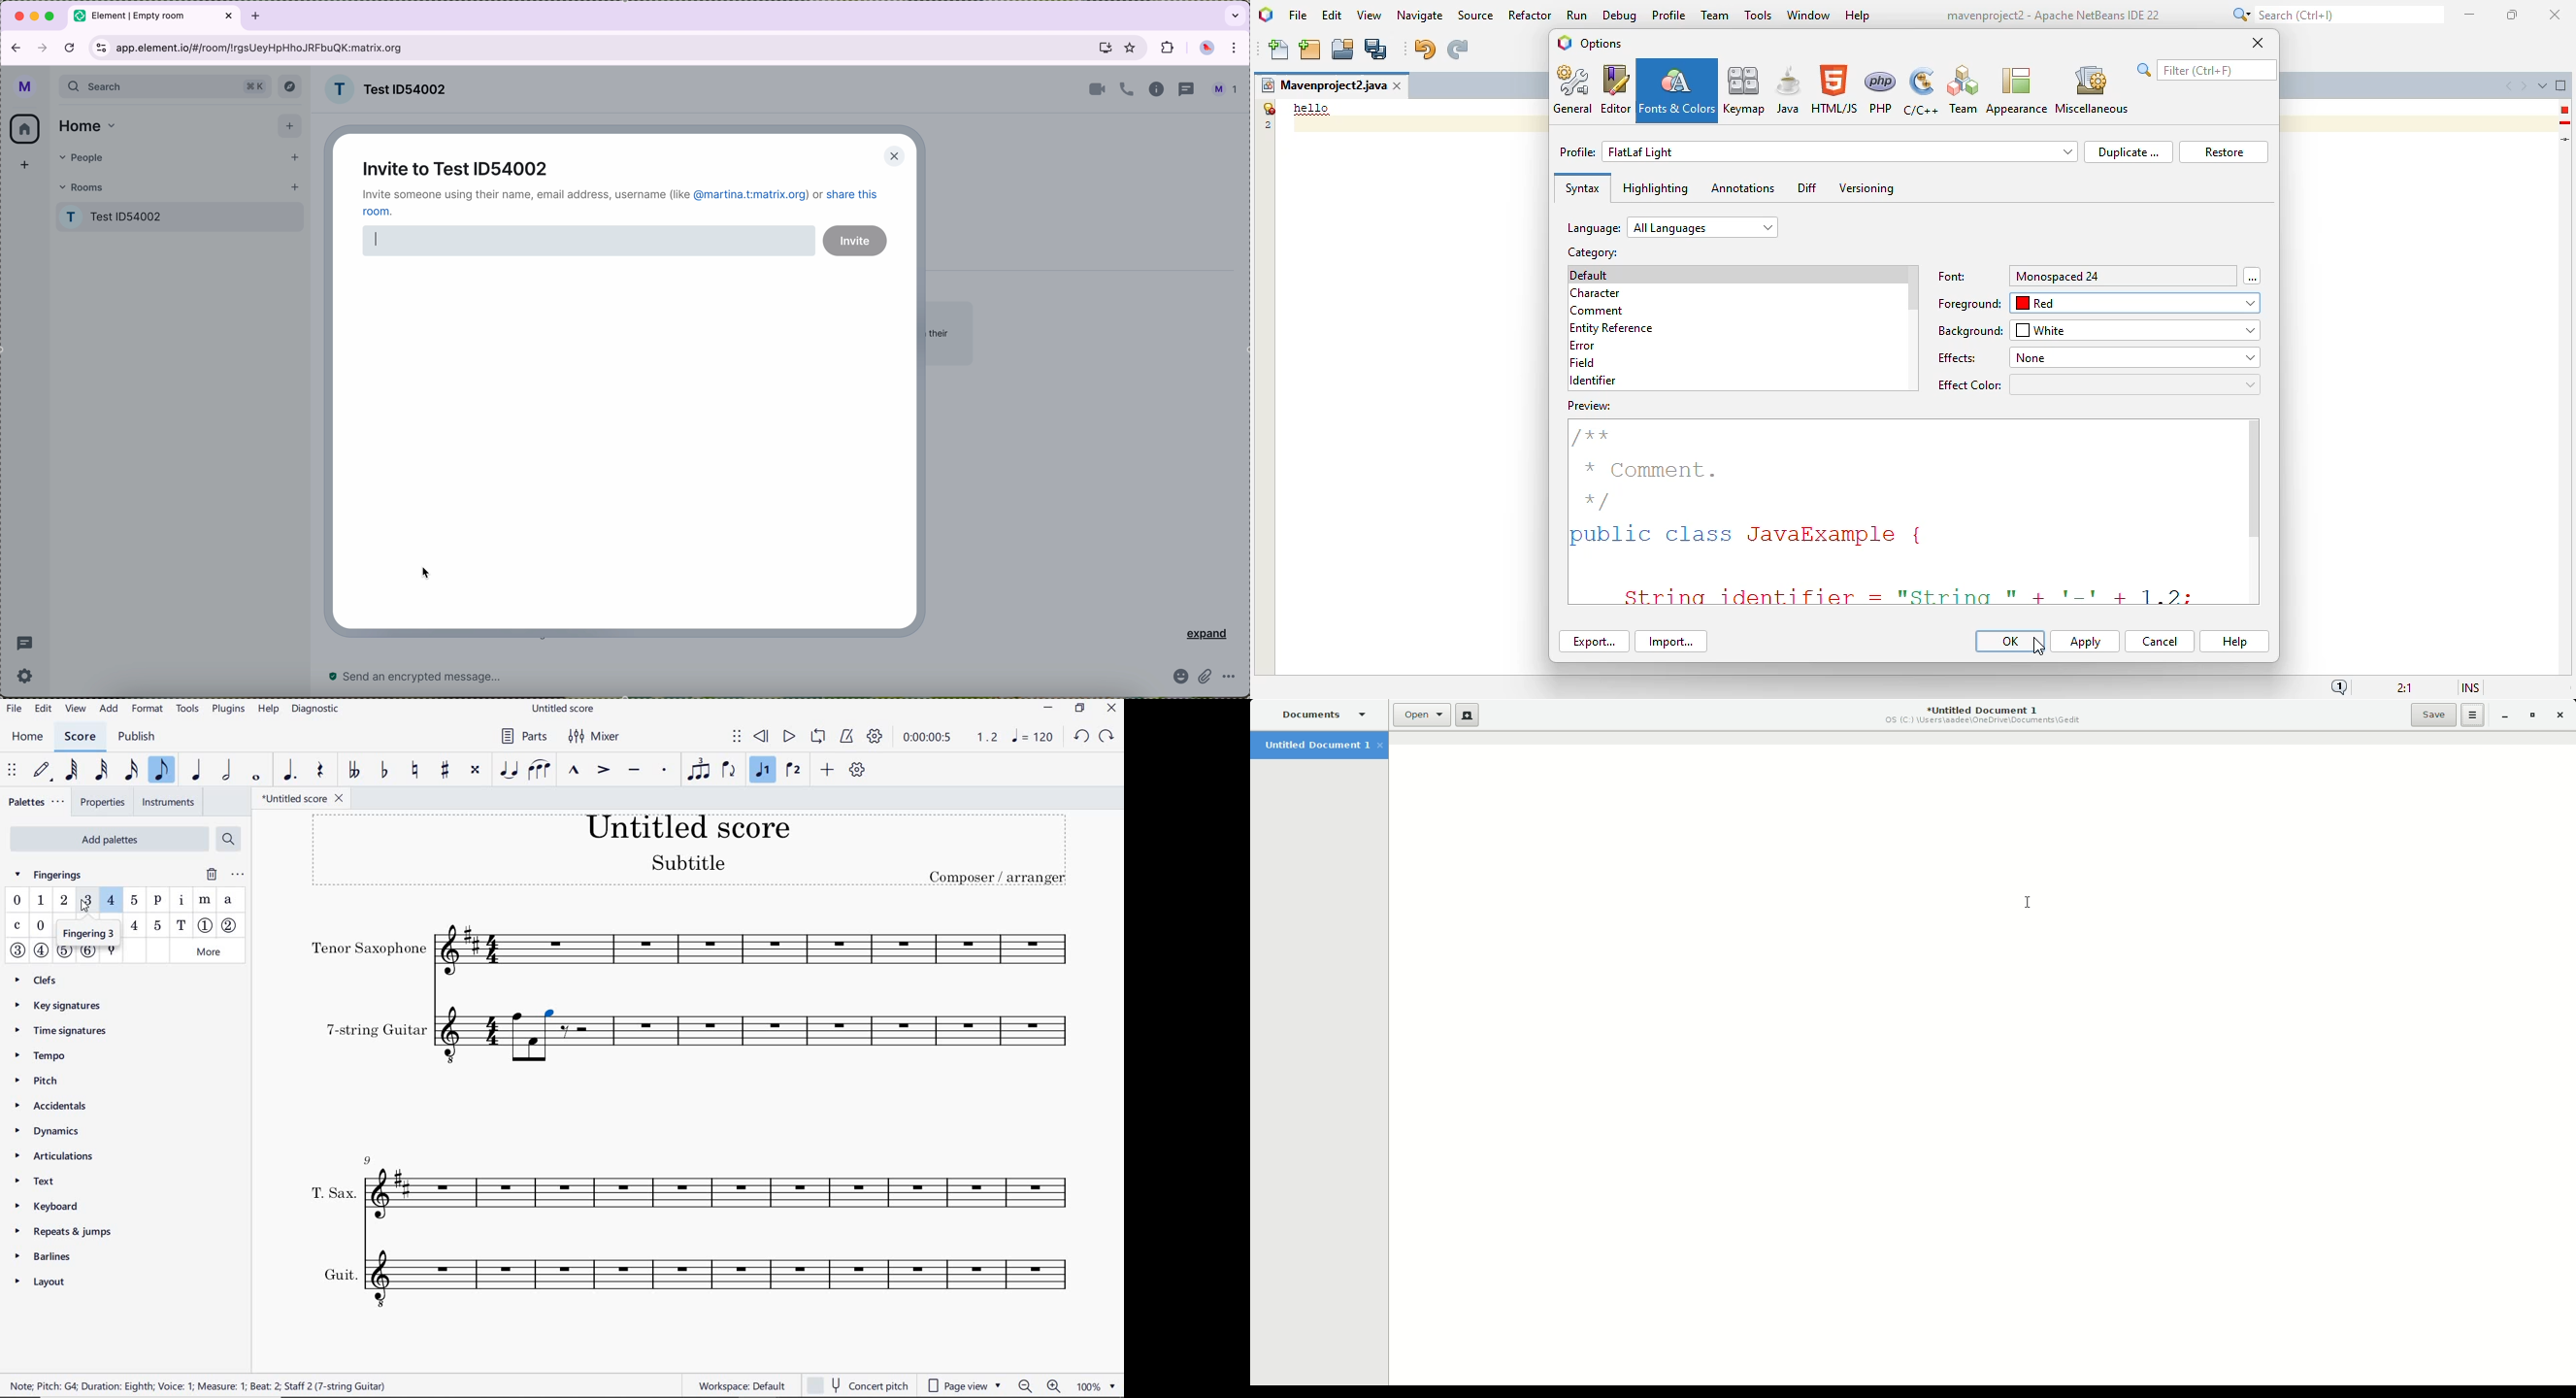 The height and width of the screenshot is (1400, 2576). What do you see at coordinates (1127, 90) in the screenshot?
I see `call` at bounding box center [1127, 90].